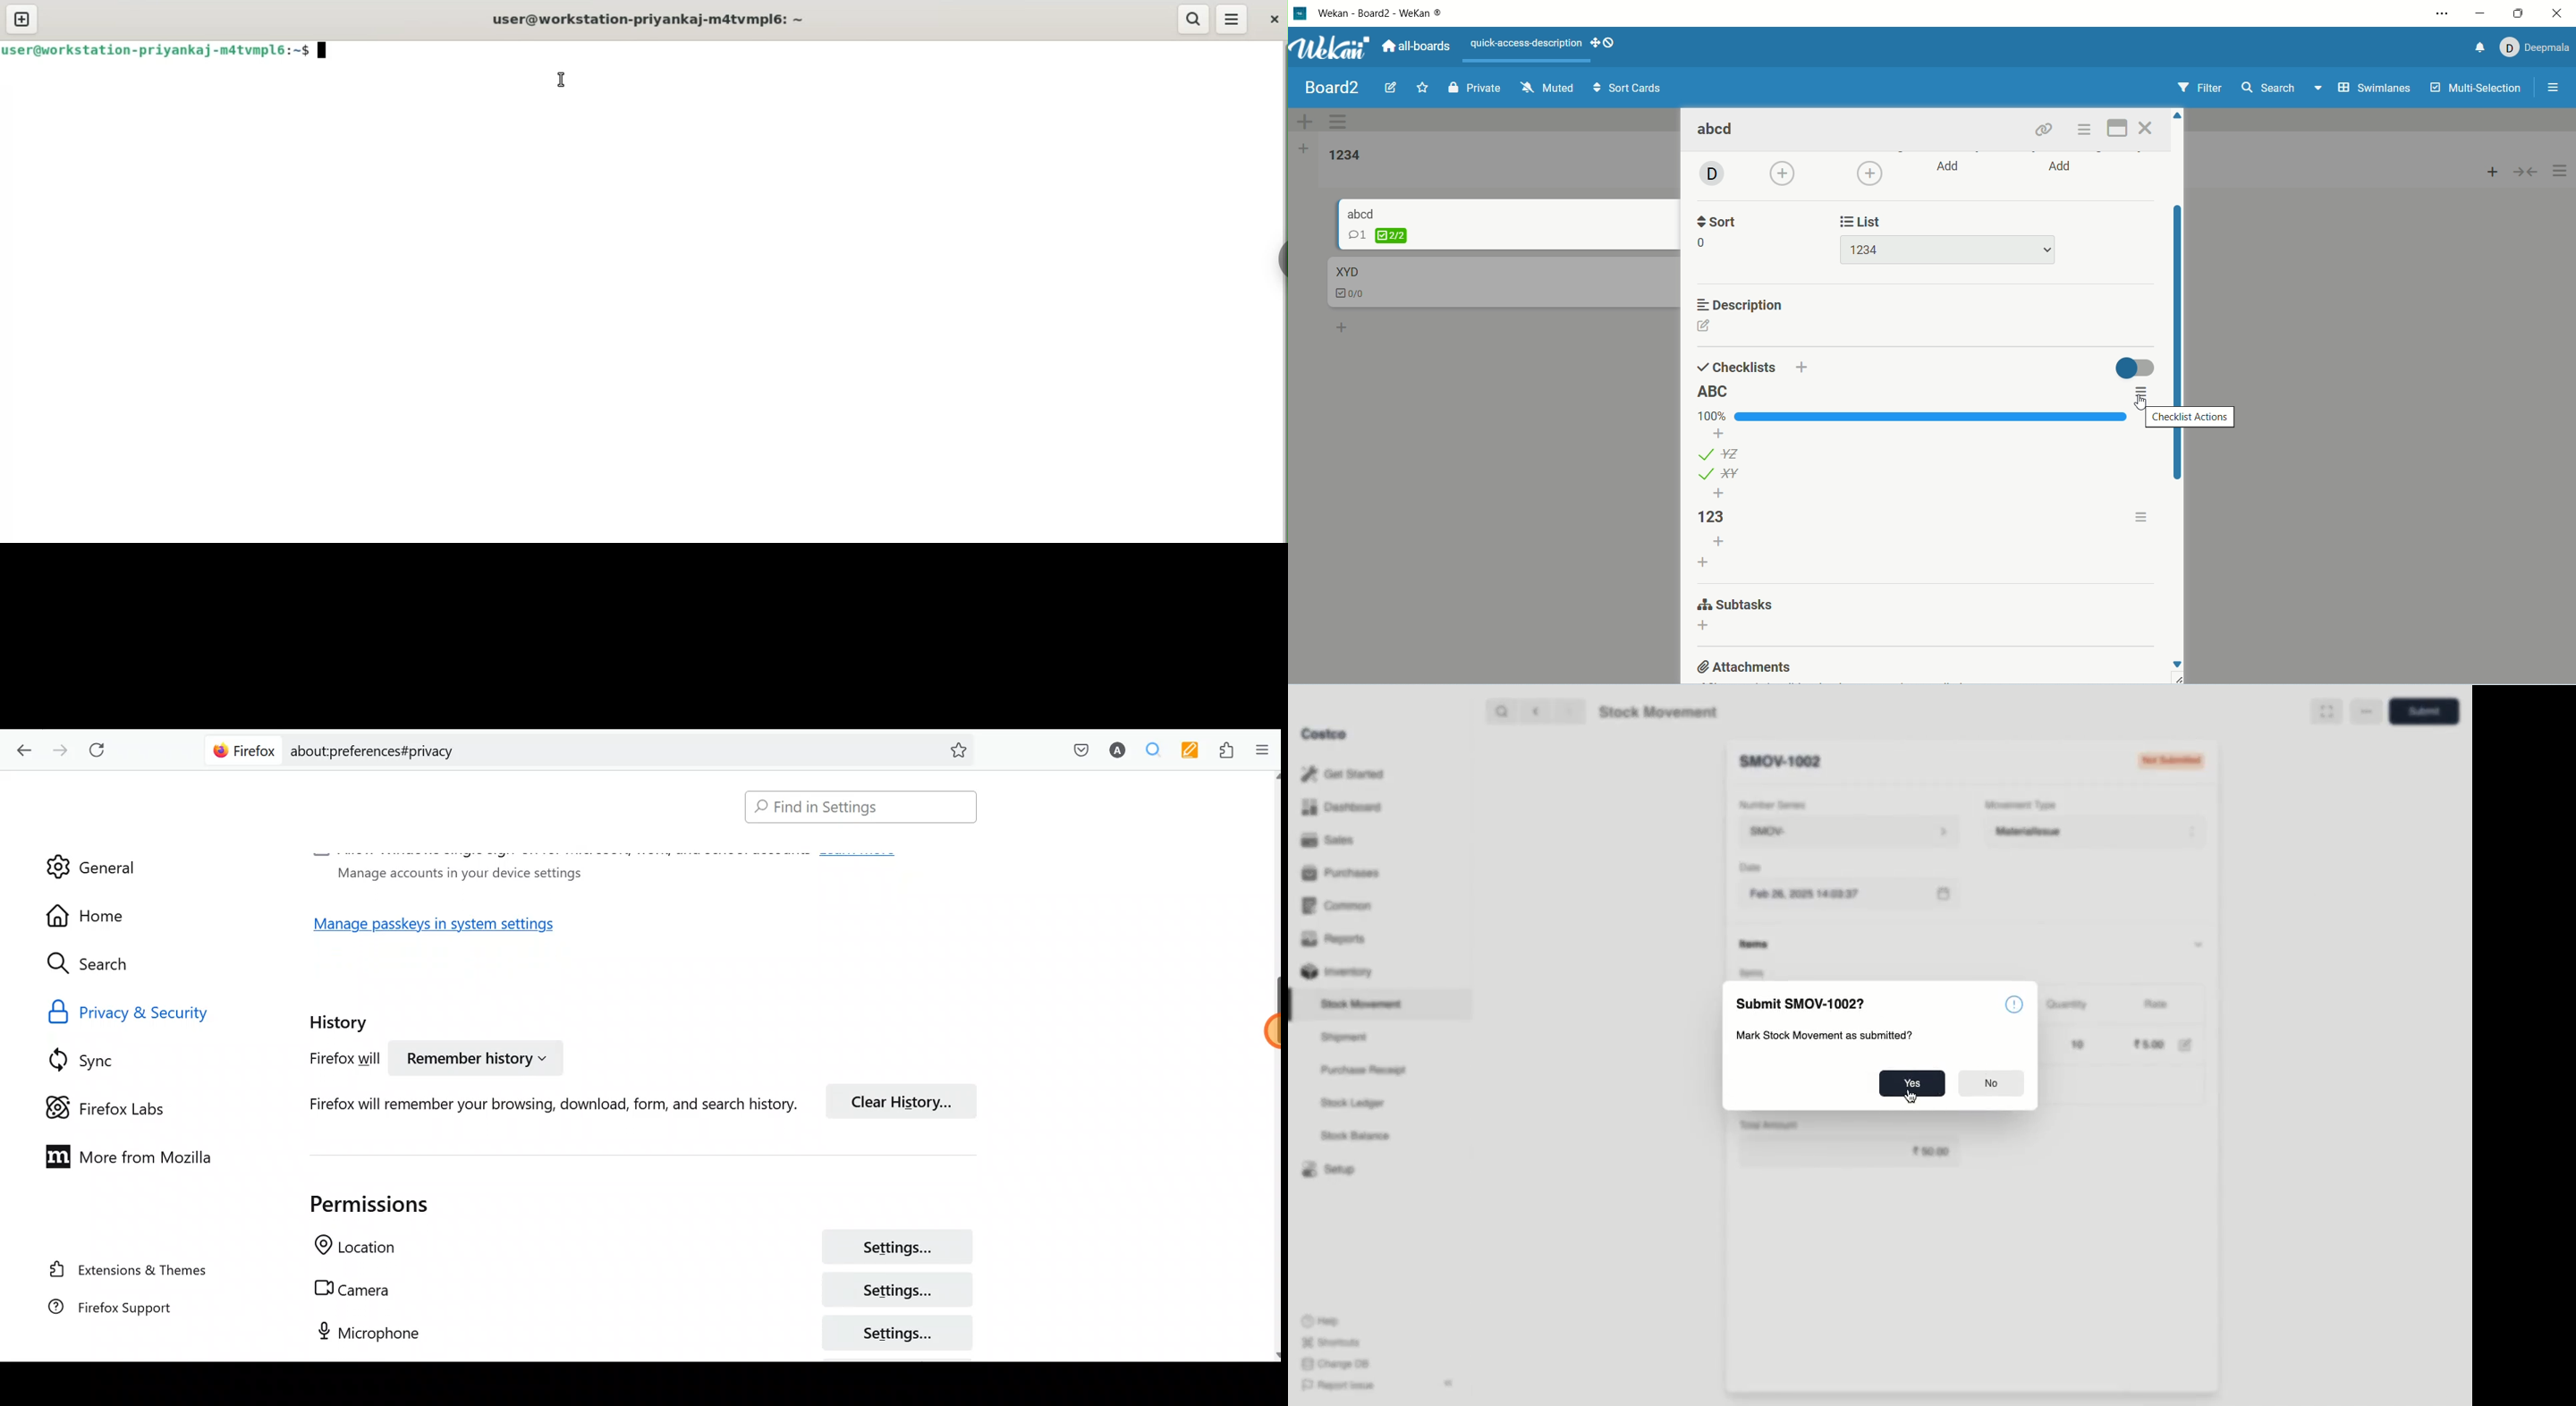 This screenshot has height=1428, width=2576. What do you see at coordinates (1322, 1319) in the screenshot?
I see `Help` at bounding box center [1322, 1319].